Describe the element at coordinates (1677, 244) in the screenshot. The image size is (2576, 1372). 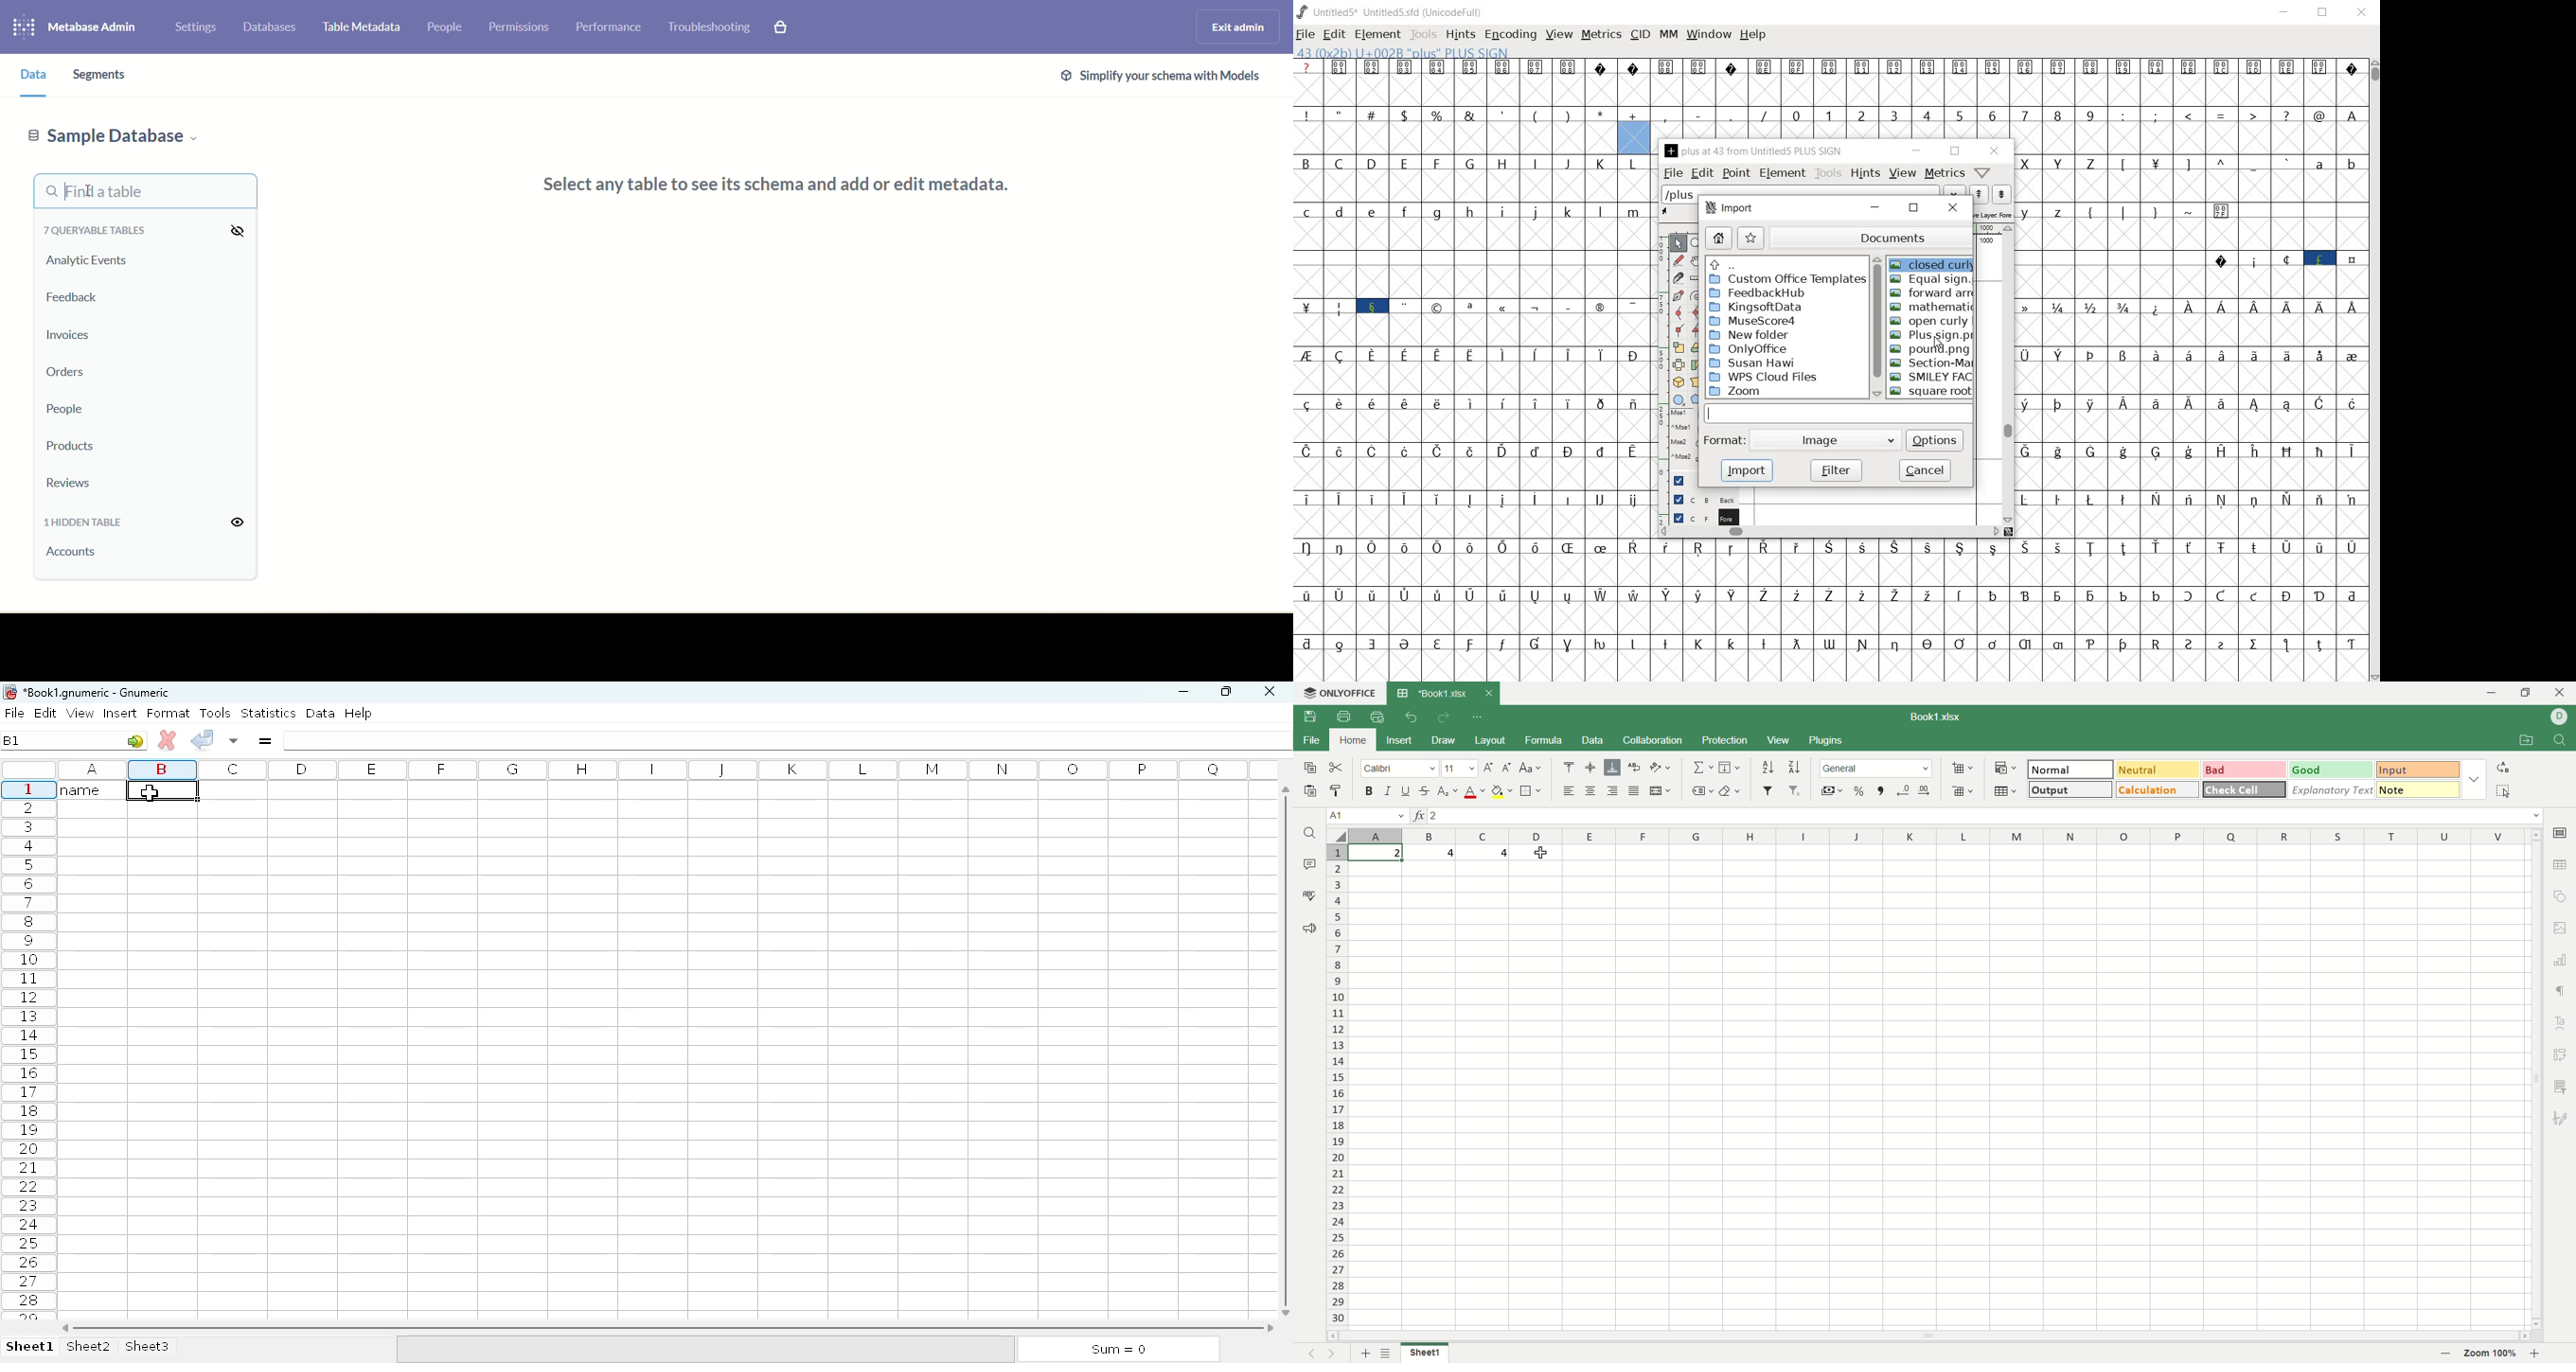
I see `POINTER` at that location.